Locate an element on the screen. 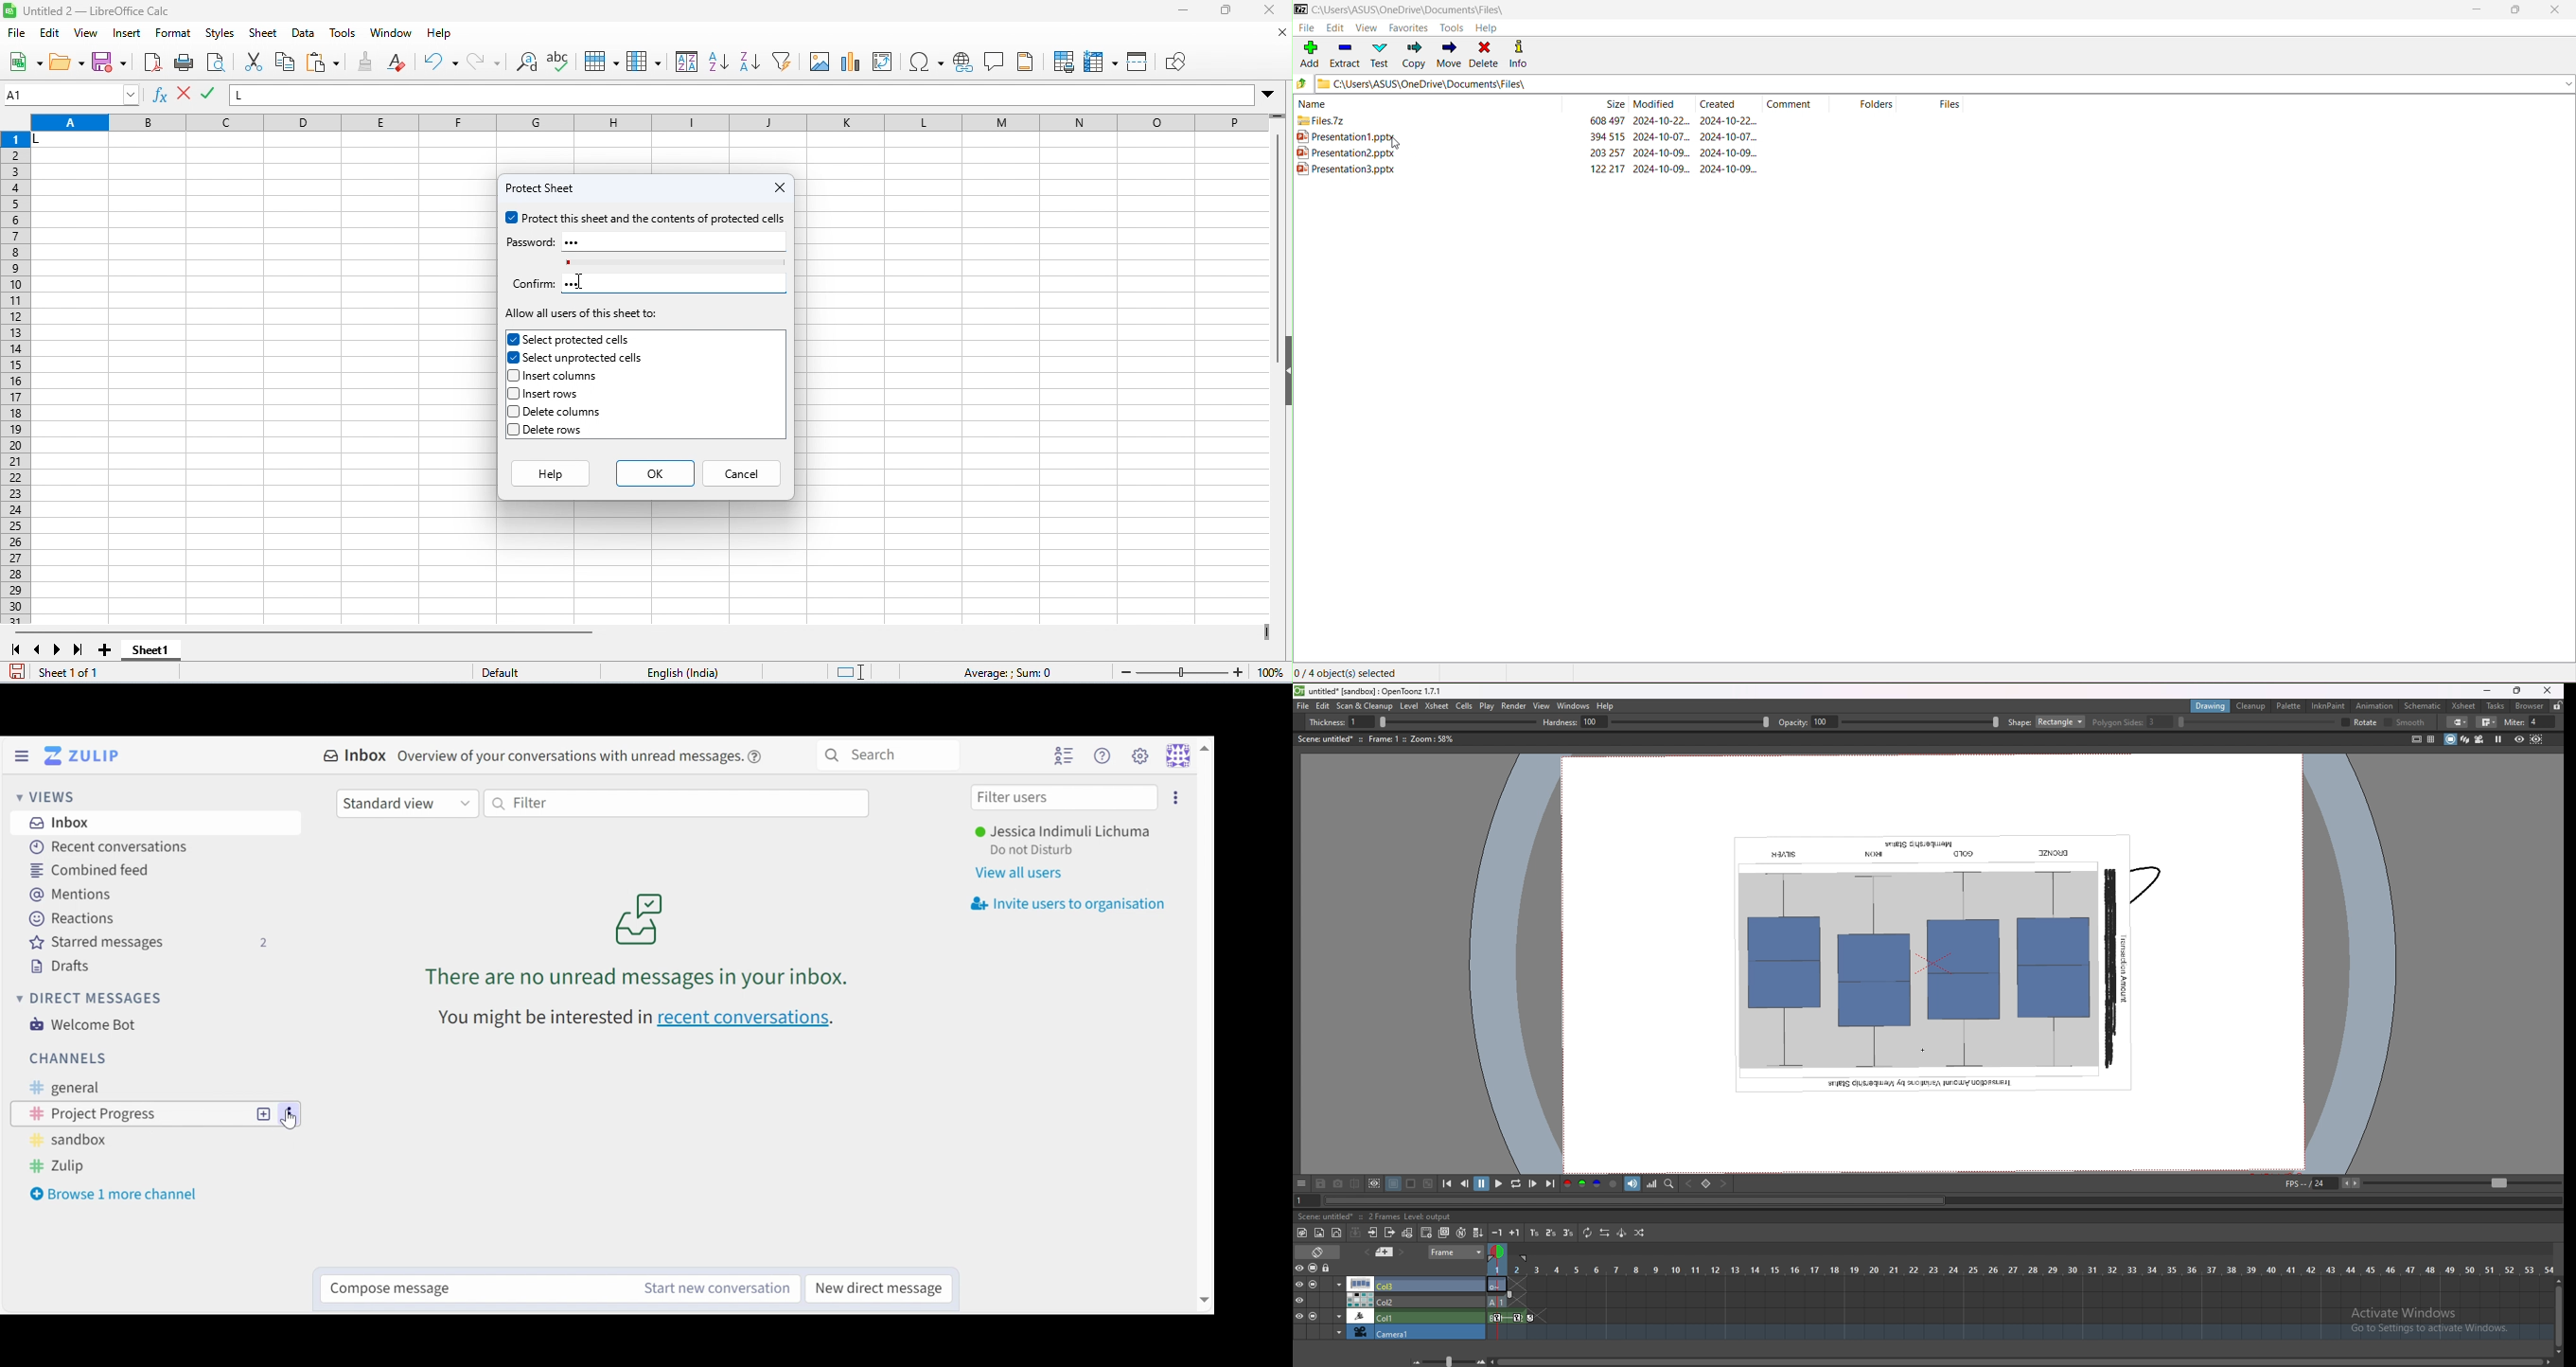 This screenshot has width=2576, height=1372. format is located at coordinates (175, 35).